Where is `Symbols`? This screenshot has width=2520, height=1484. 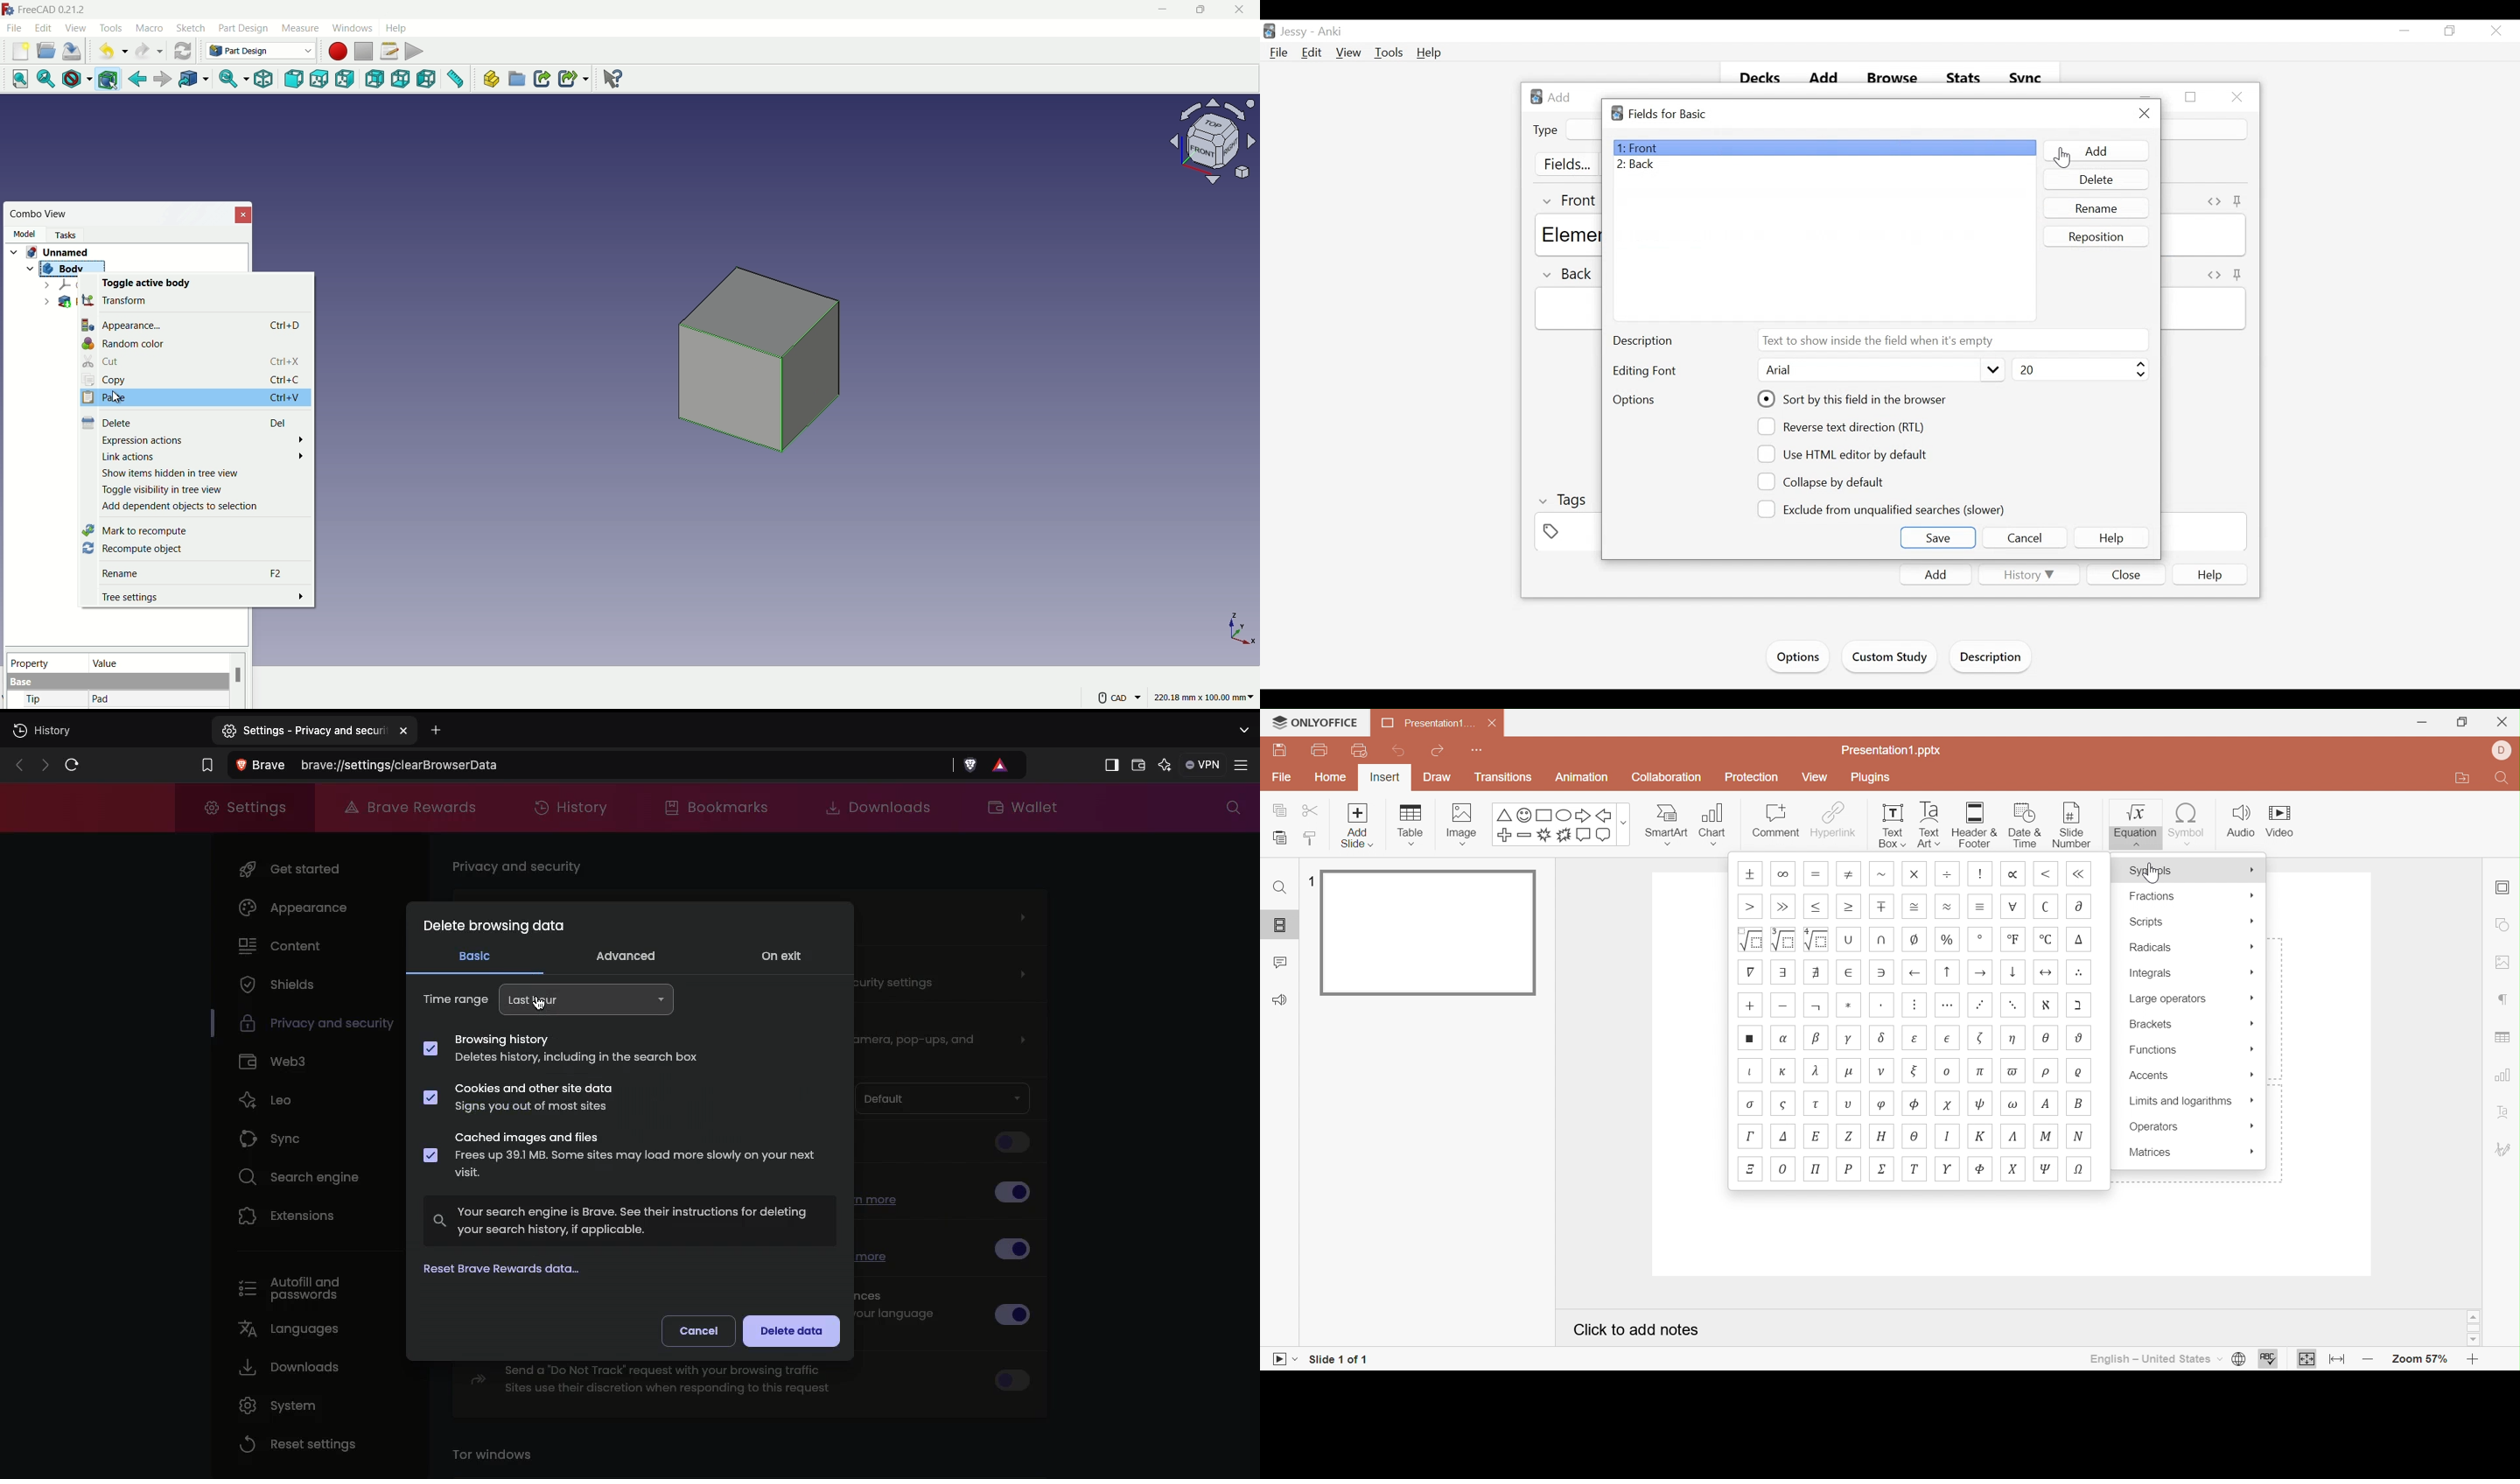 Symbols is located at coordinates (1554, 826).